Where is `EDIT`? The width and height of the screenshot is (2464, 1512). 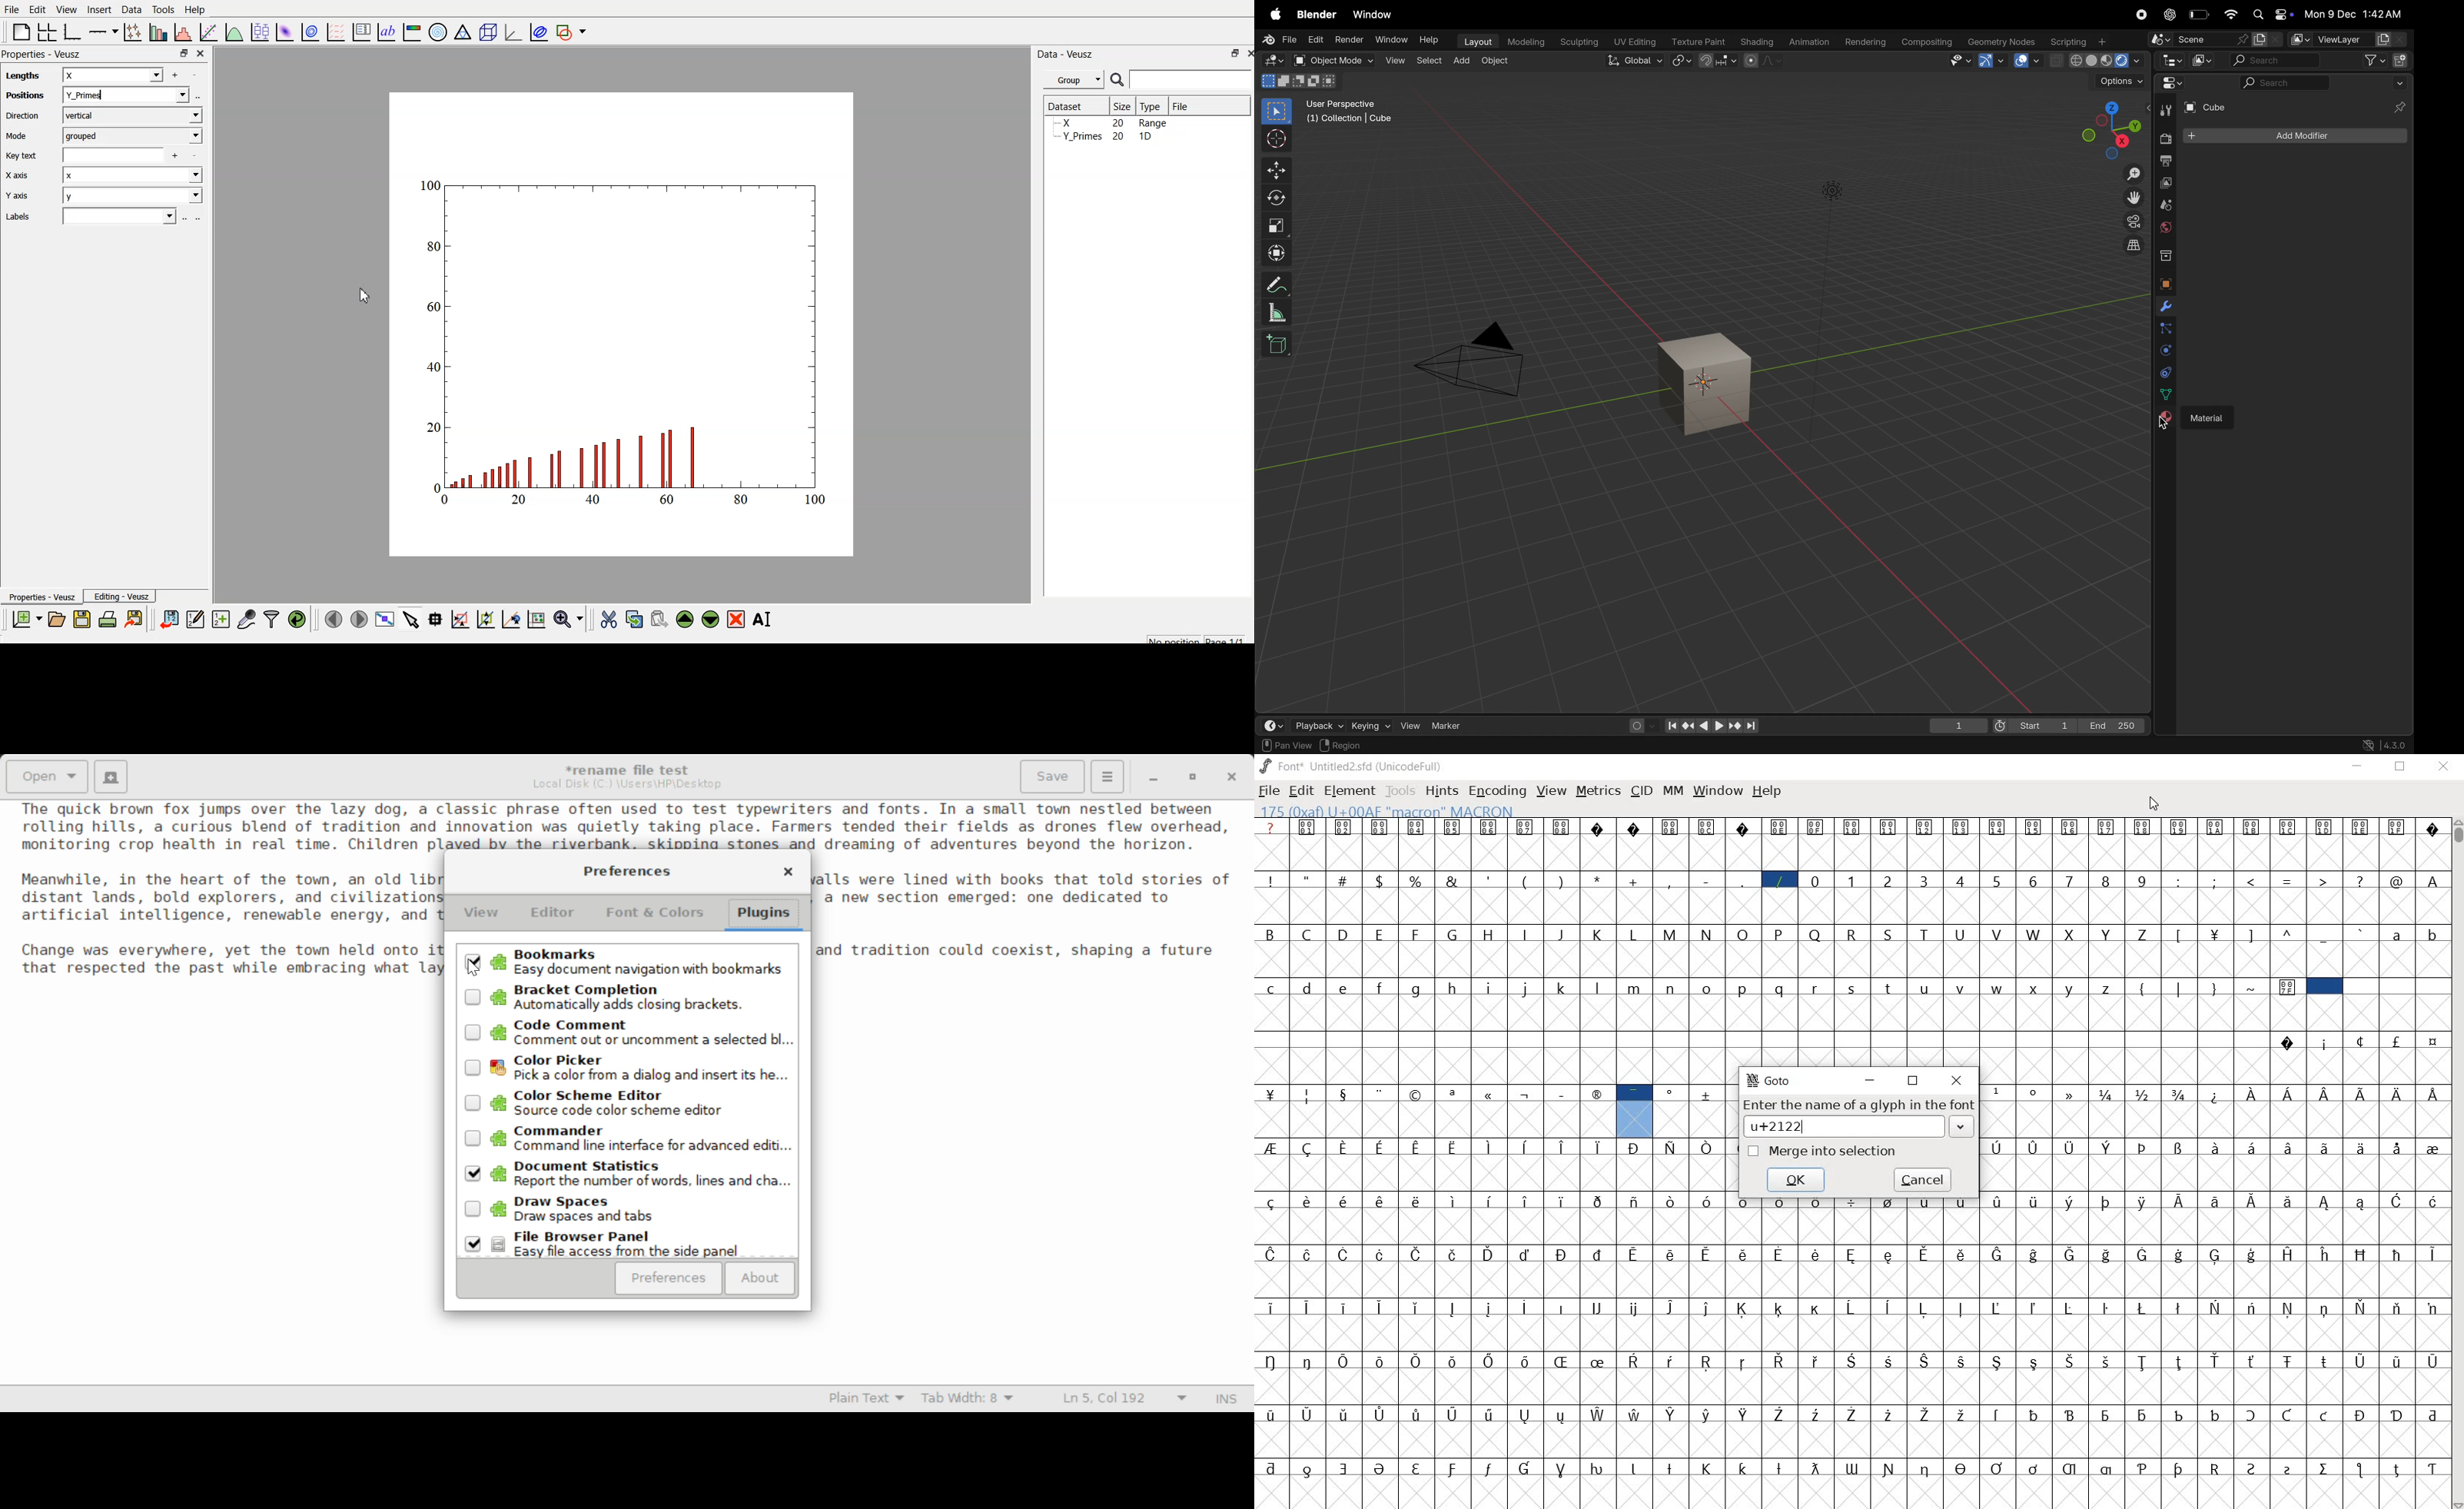 EDIT is located at coordinates (1301, 790).